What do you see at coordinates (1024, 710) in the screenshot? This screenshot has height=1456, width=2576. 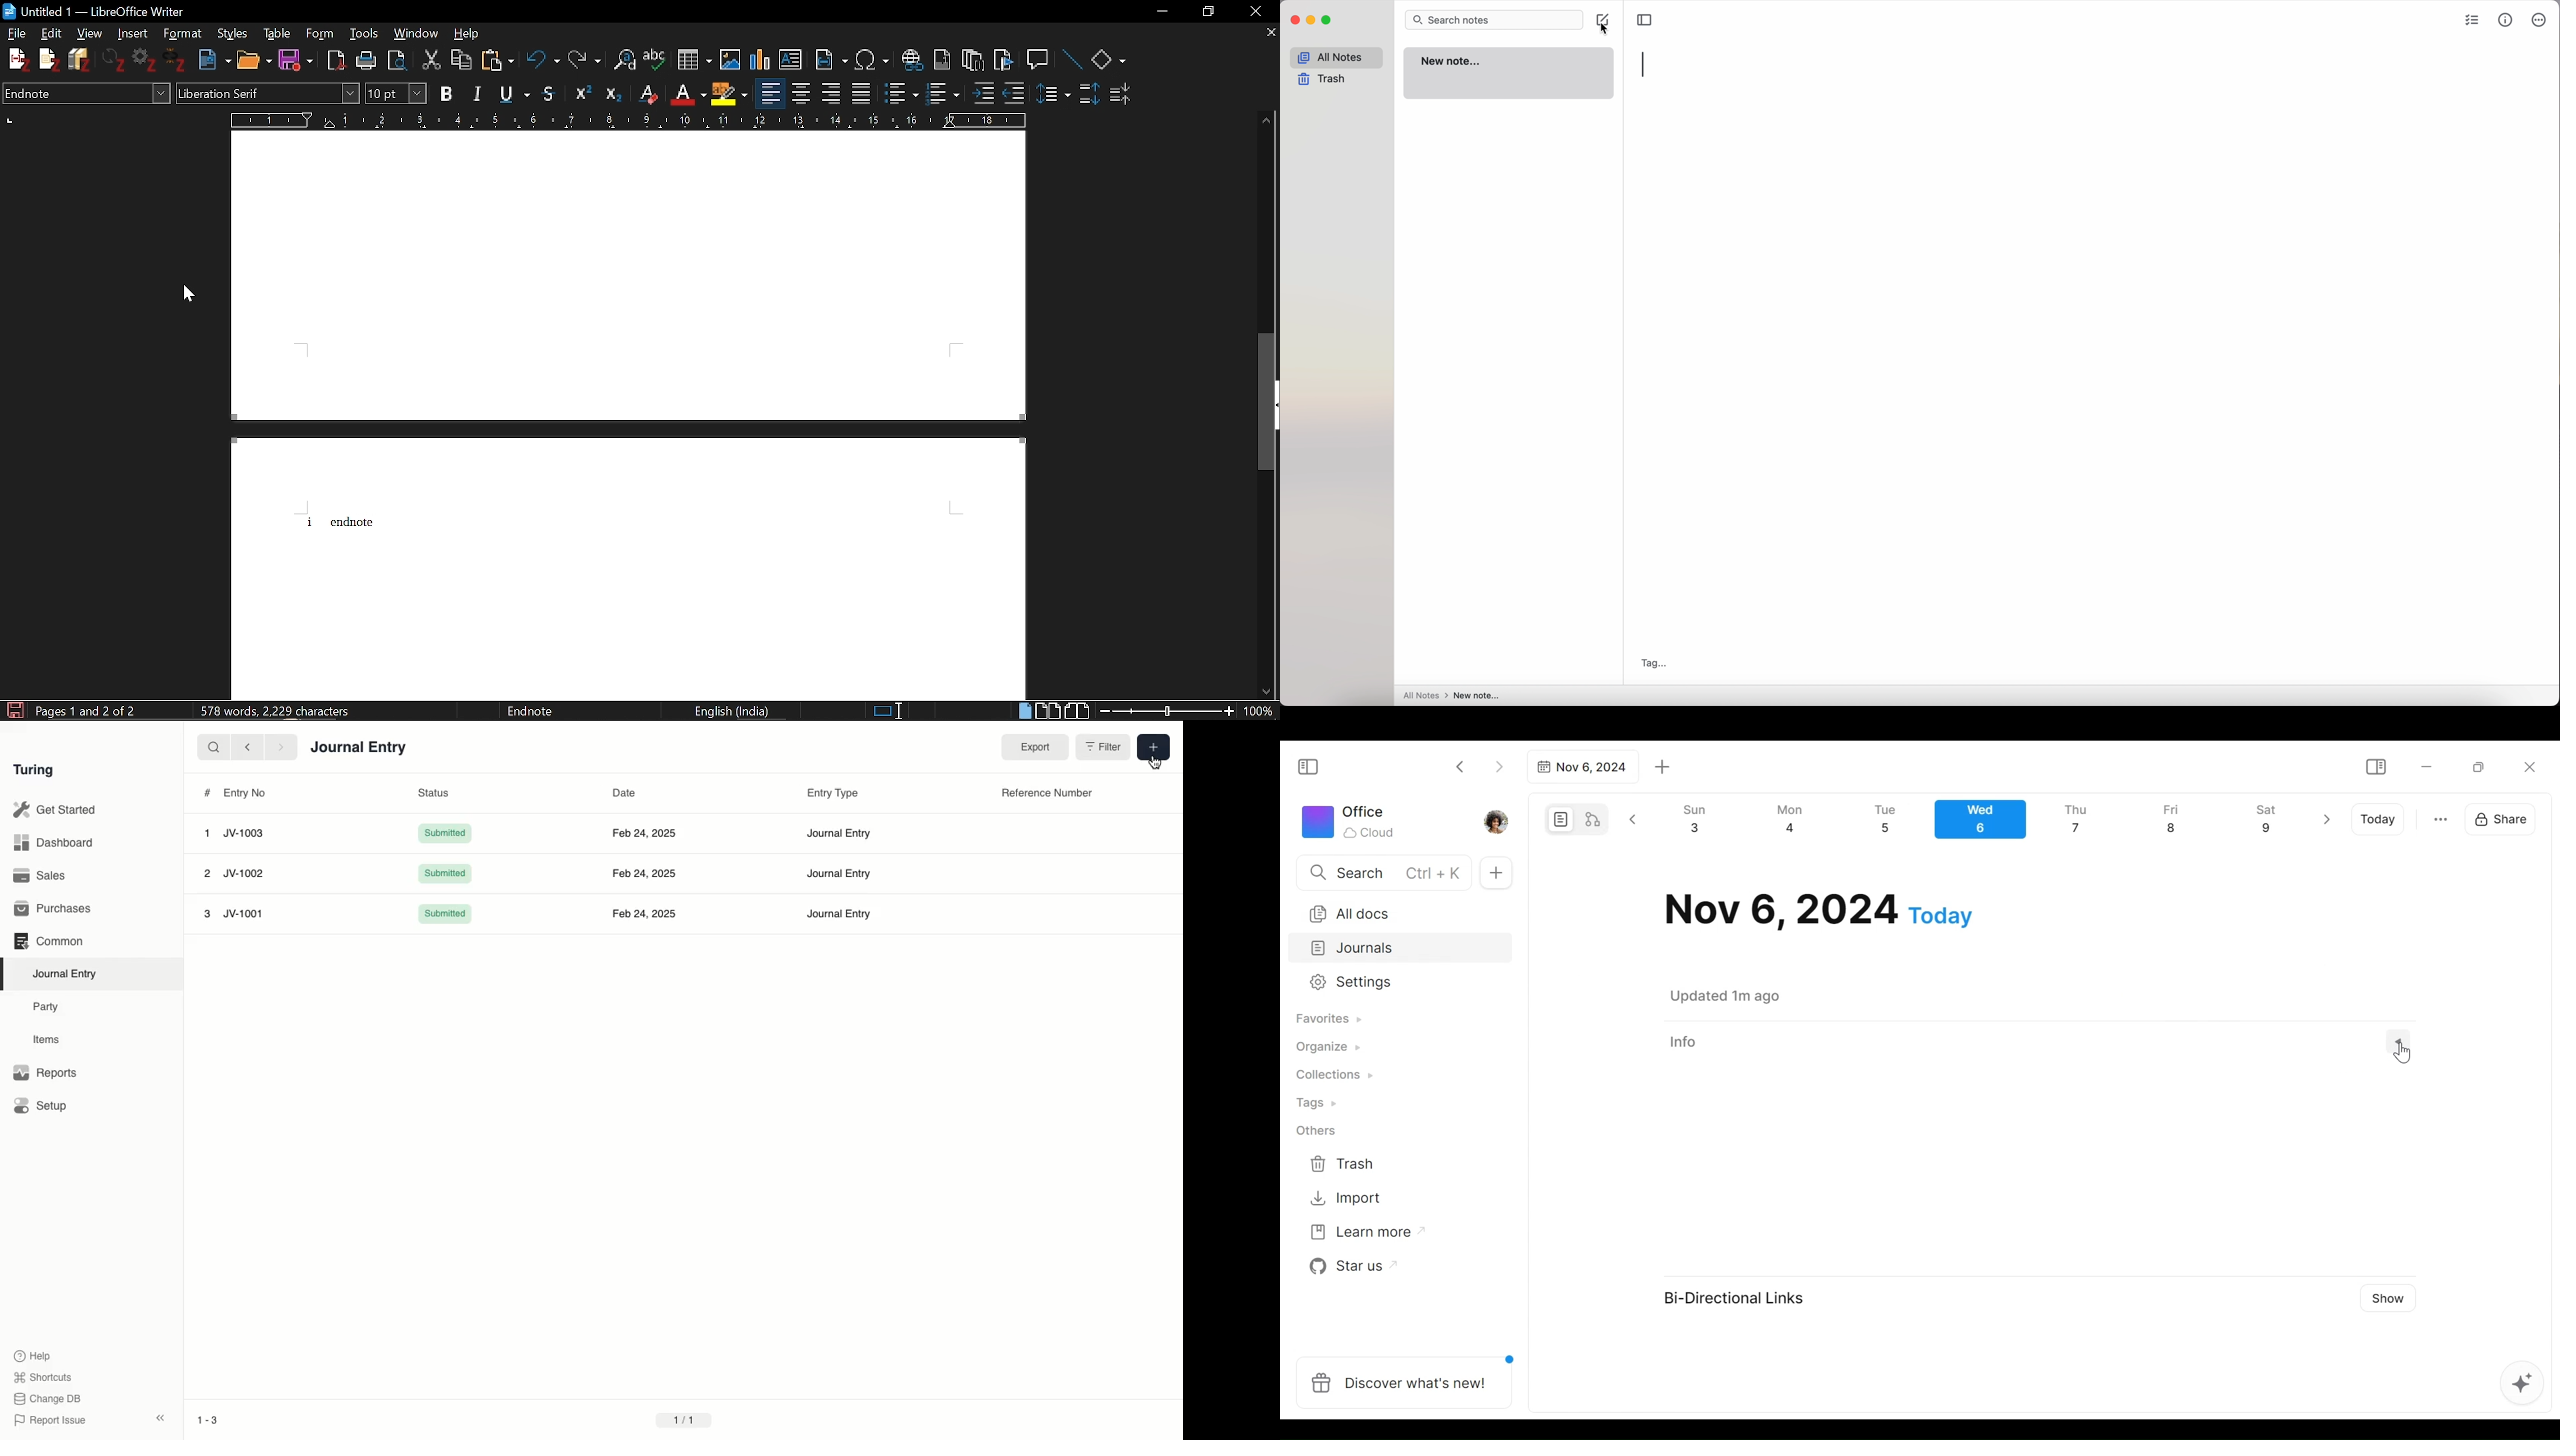 I see `Single page view` at bounding box center [1024, 710].